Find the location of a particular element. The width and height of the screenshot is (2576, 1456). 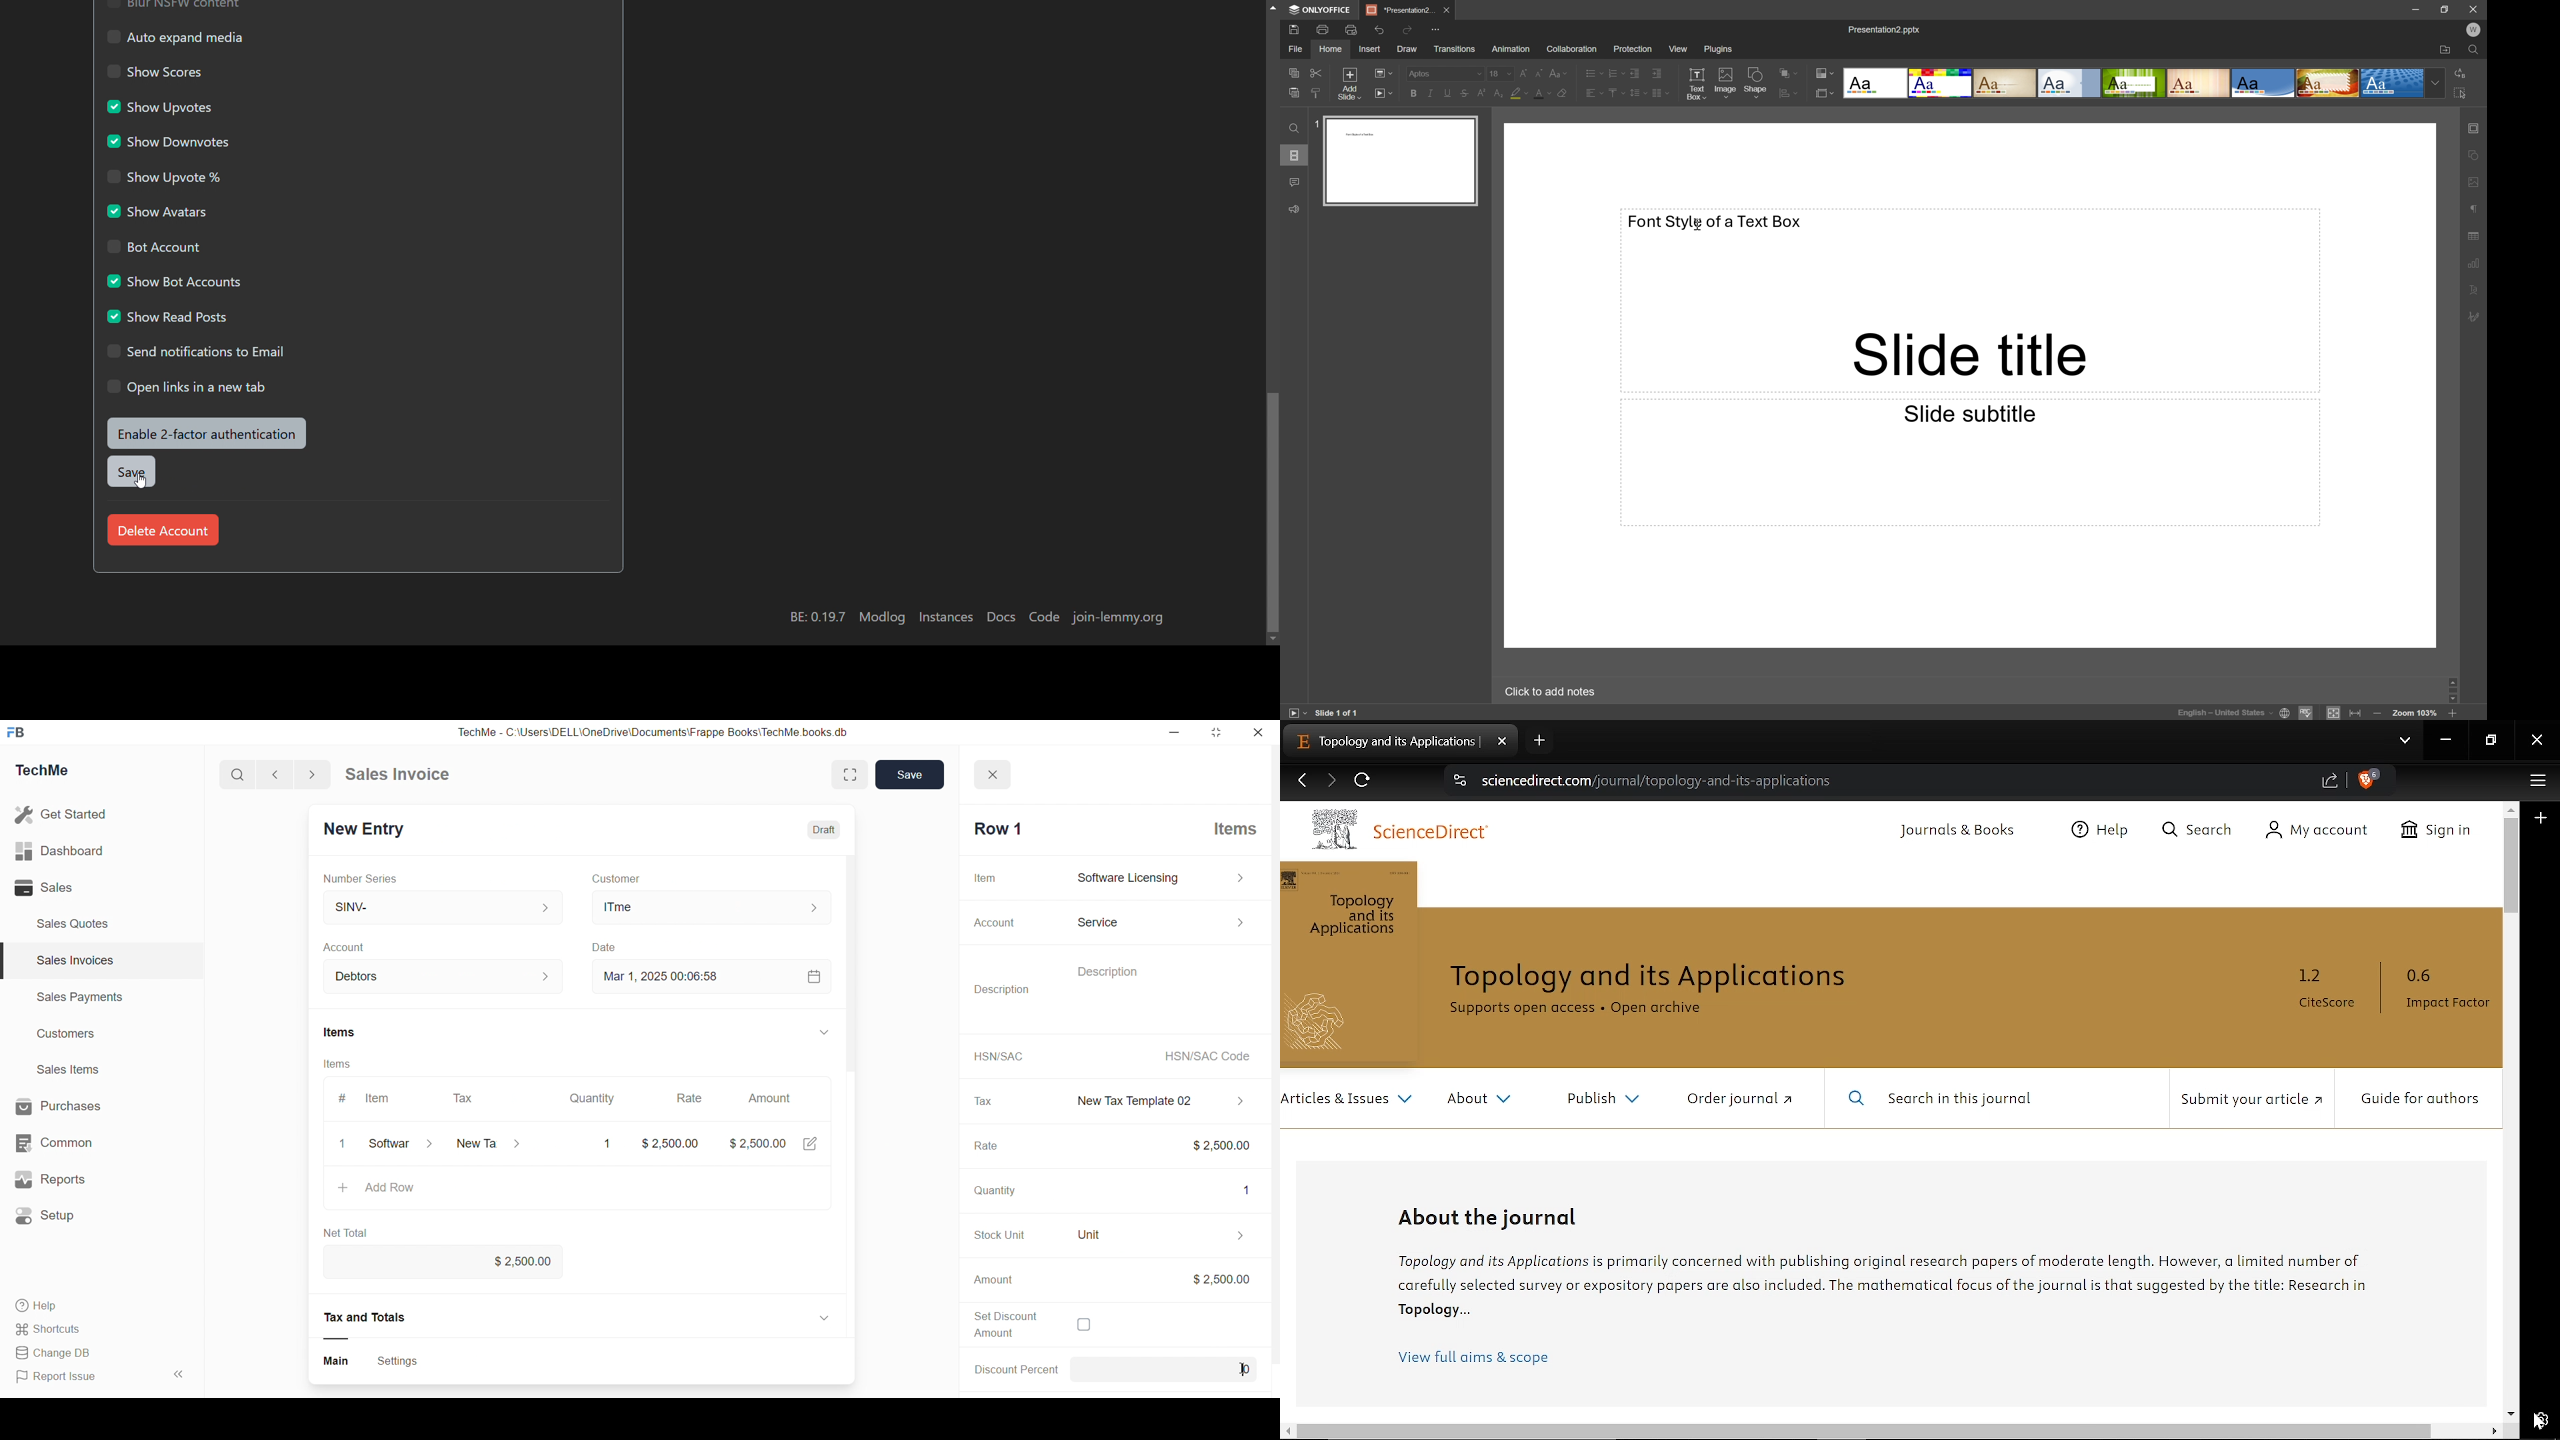

Items is located at coordinates (1229, 827).